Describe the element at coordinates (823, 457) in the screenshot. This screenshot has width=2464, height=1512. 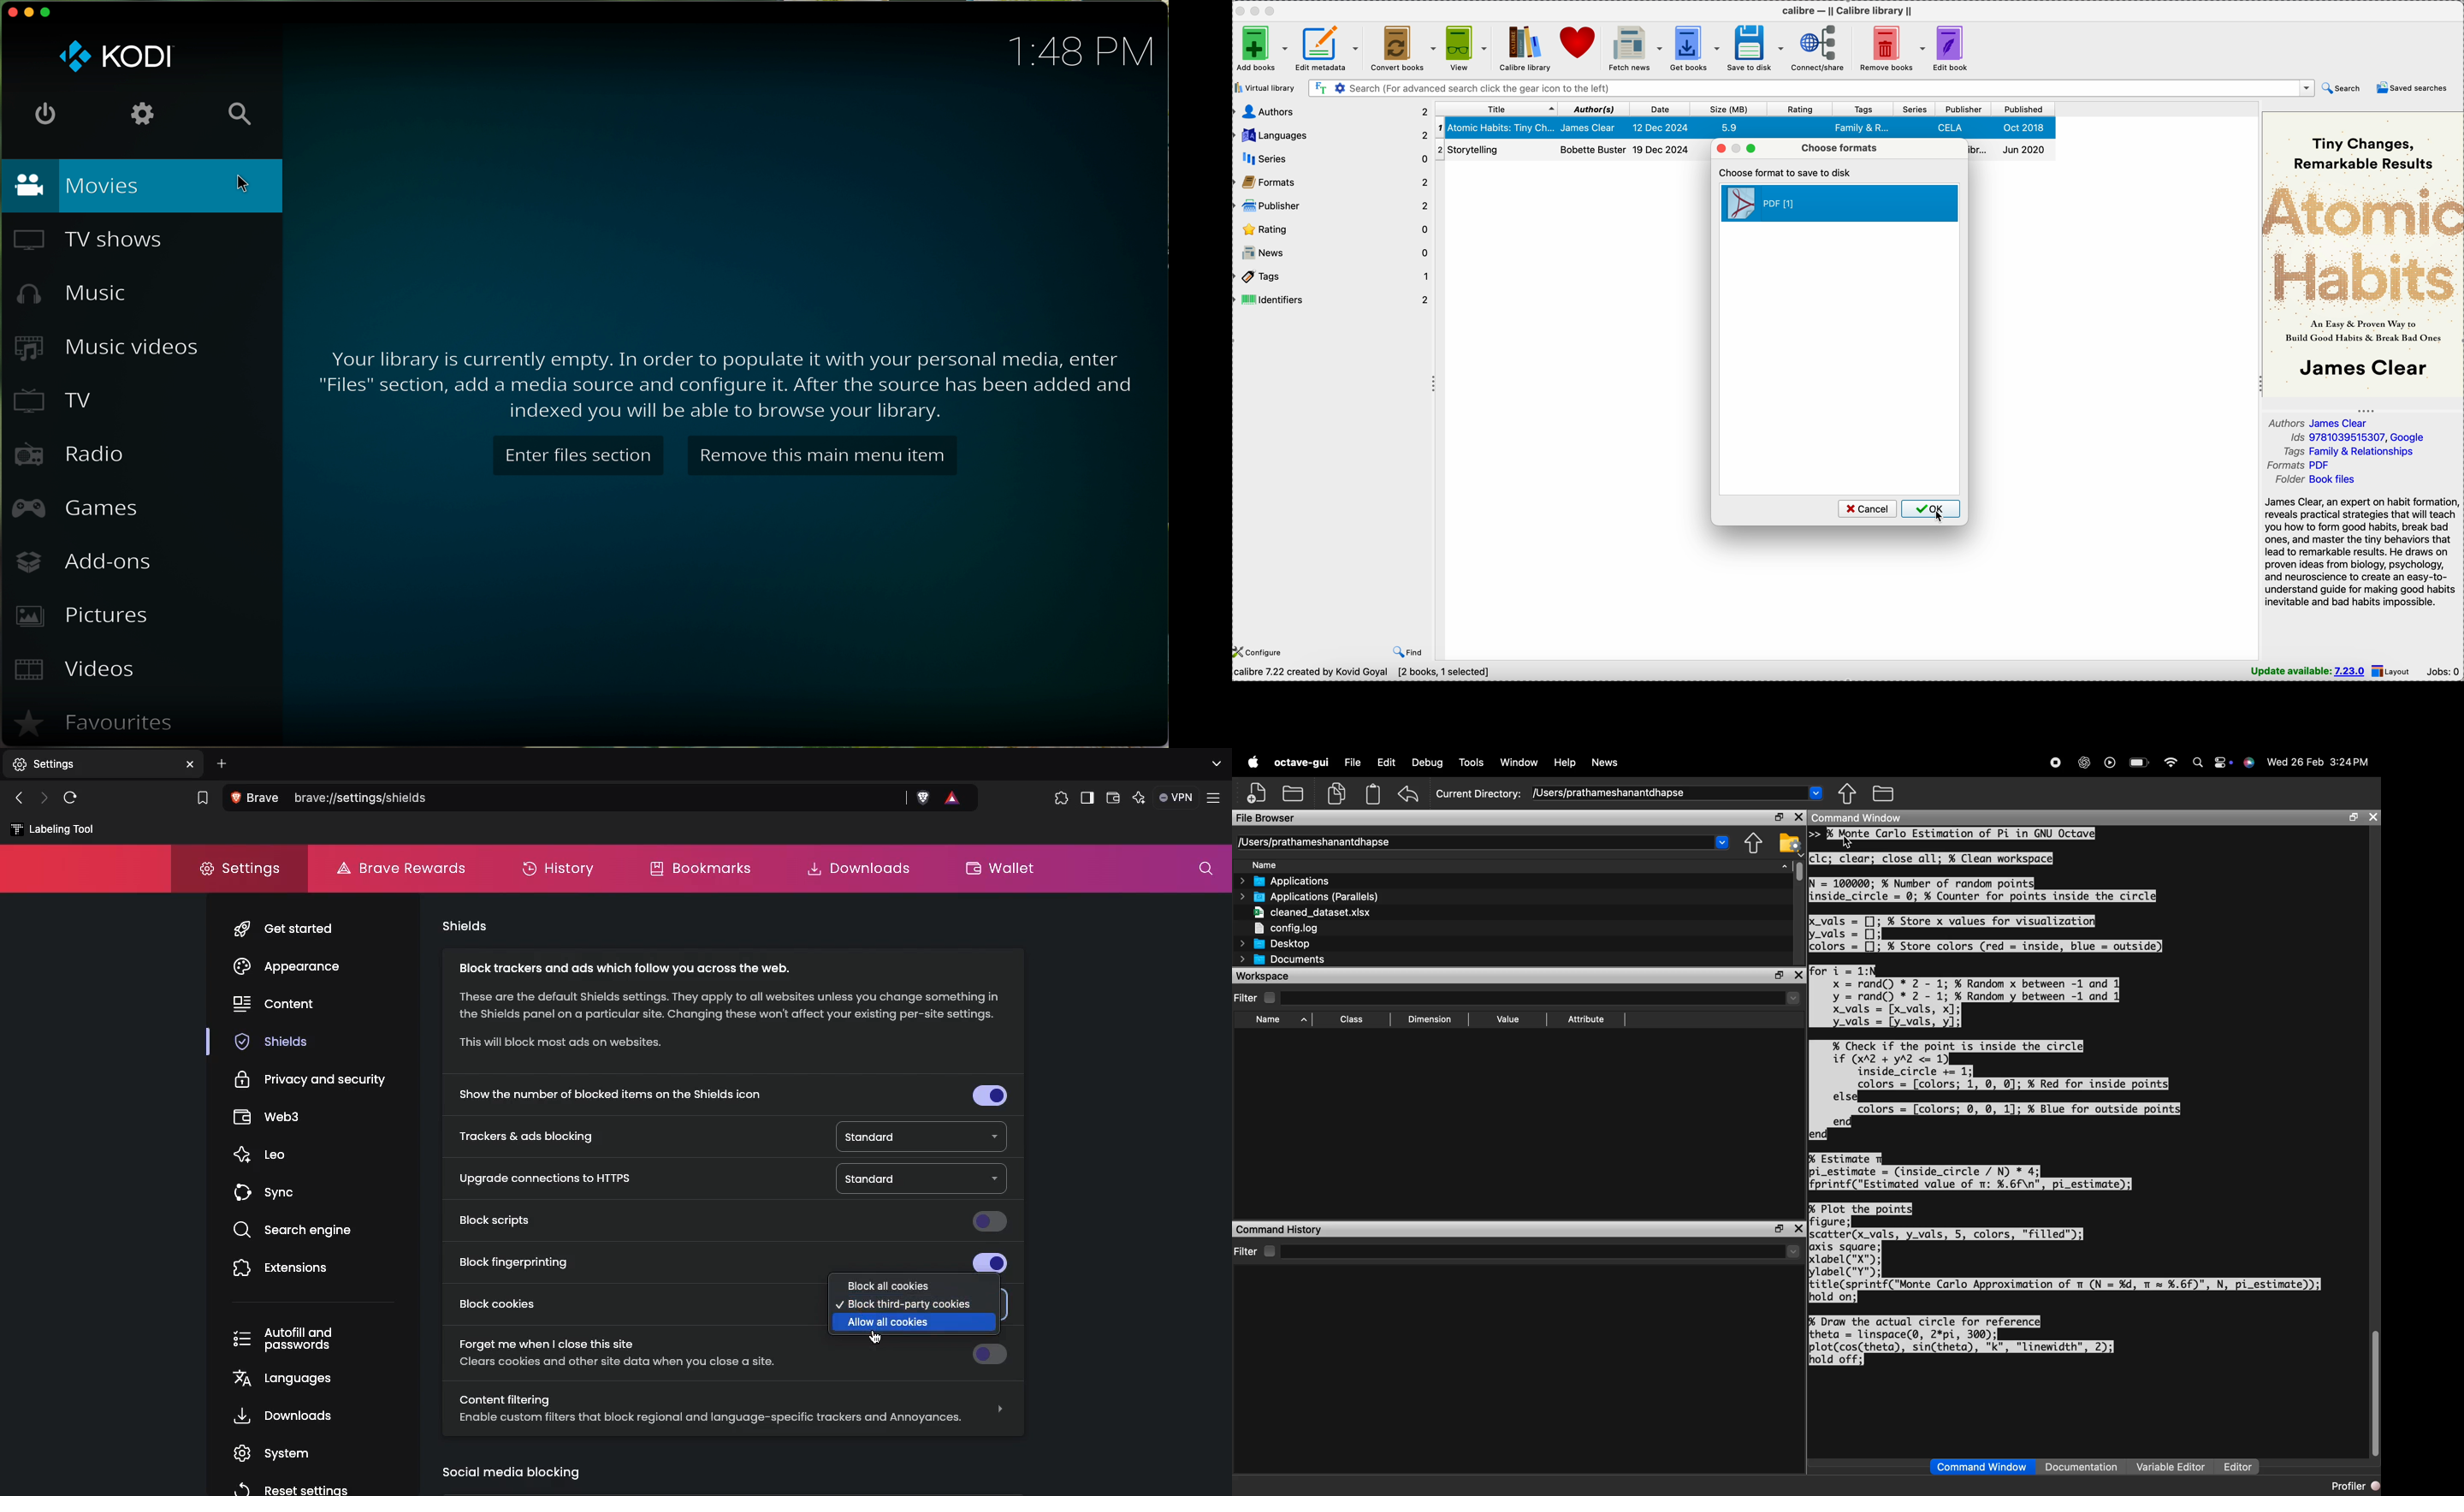
I see `Remove this main menu item` at that location.